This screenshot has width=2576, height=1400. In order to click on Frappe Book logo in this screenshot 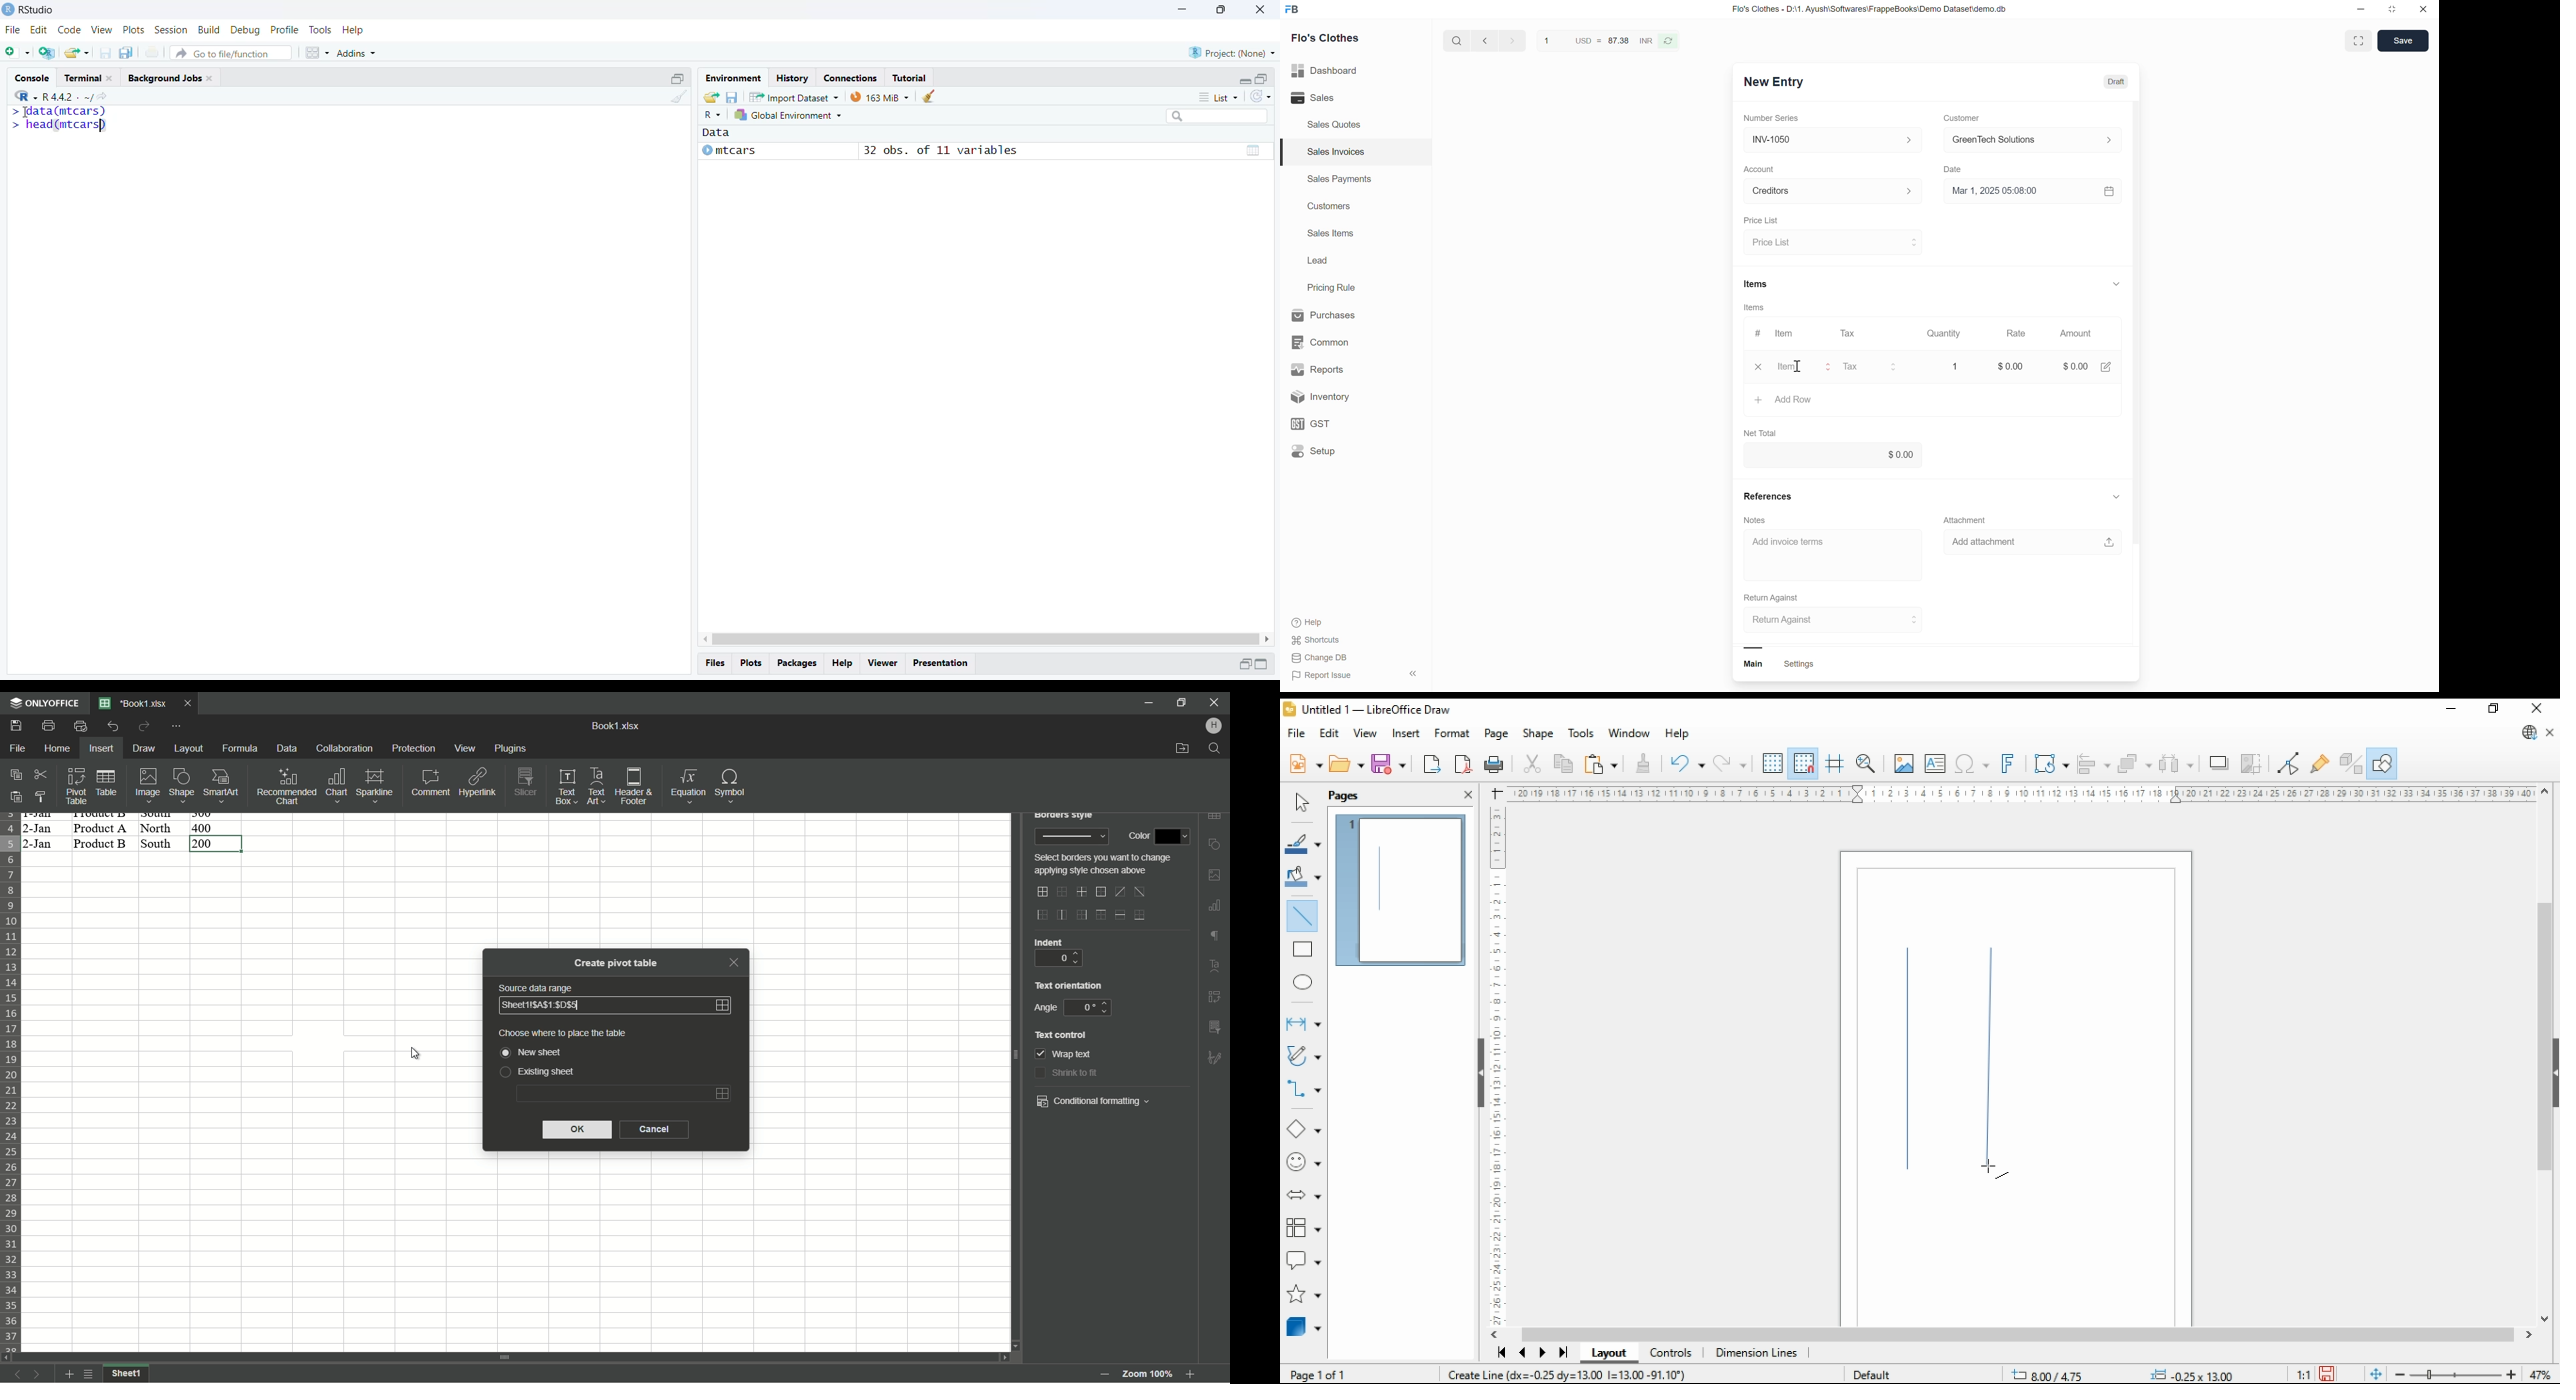, I will do `click(1295, 10)`.